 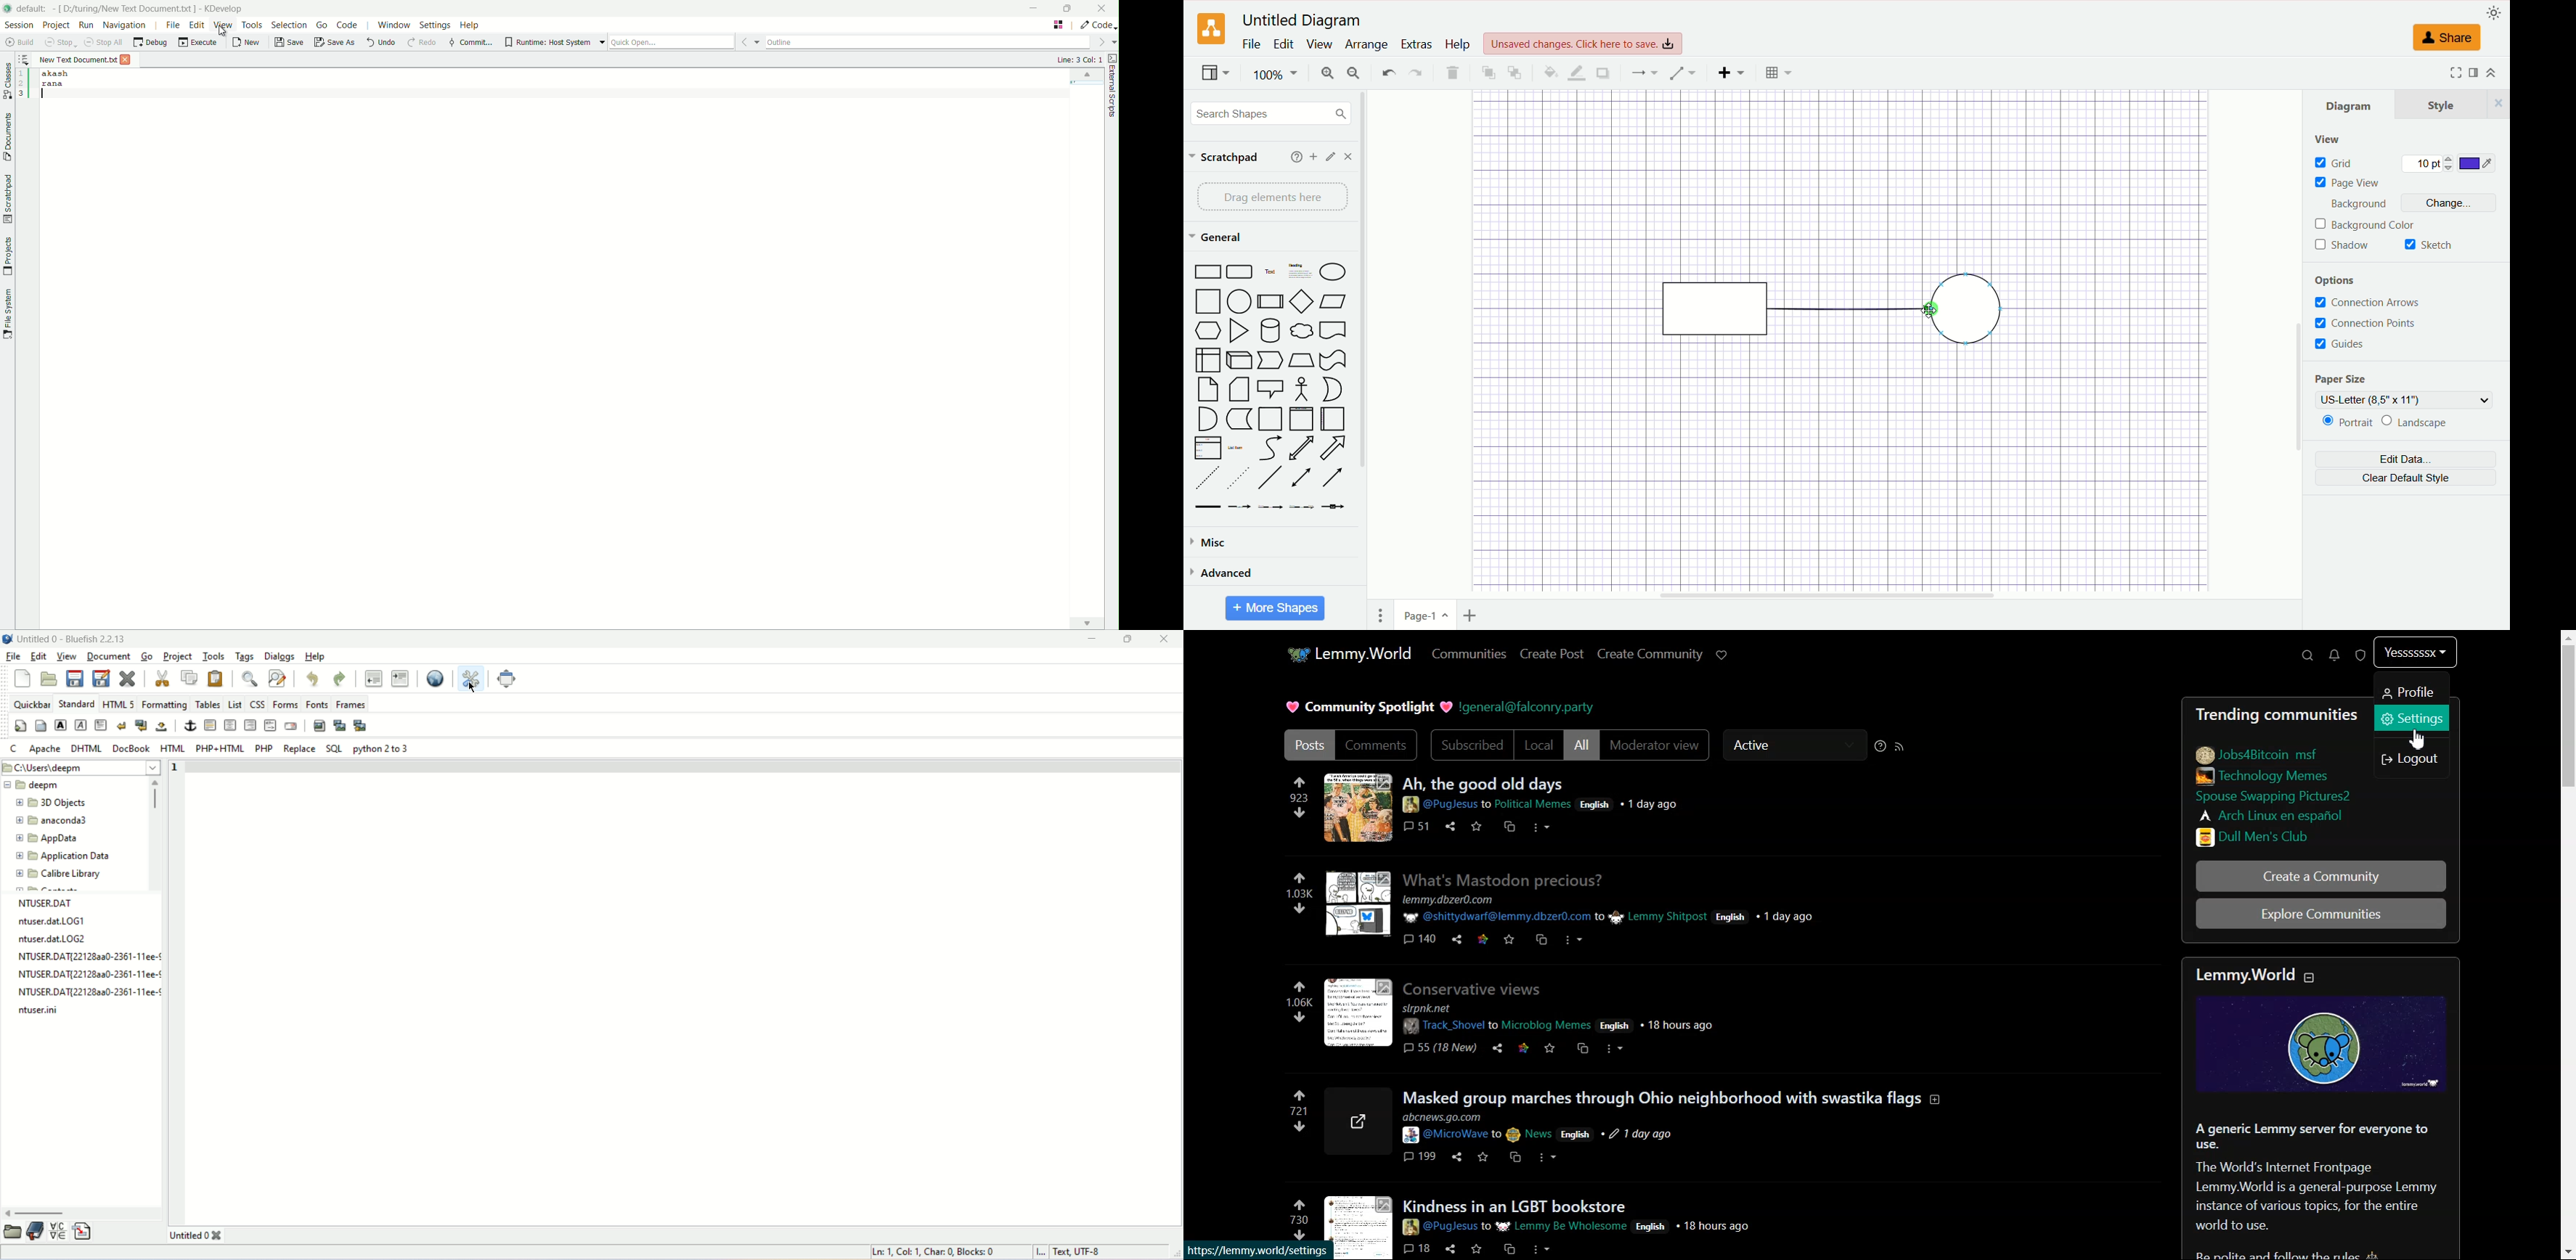 I want to click on Heading with Text, so click(x=1301, y=273).